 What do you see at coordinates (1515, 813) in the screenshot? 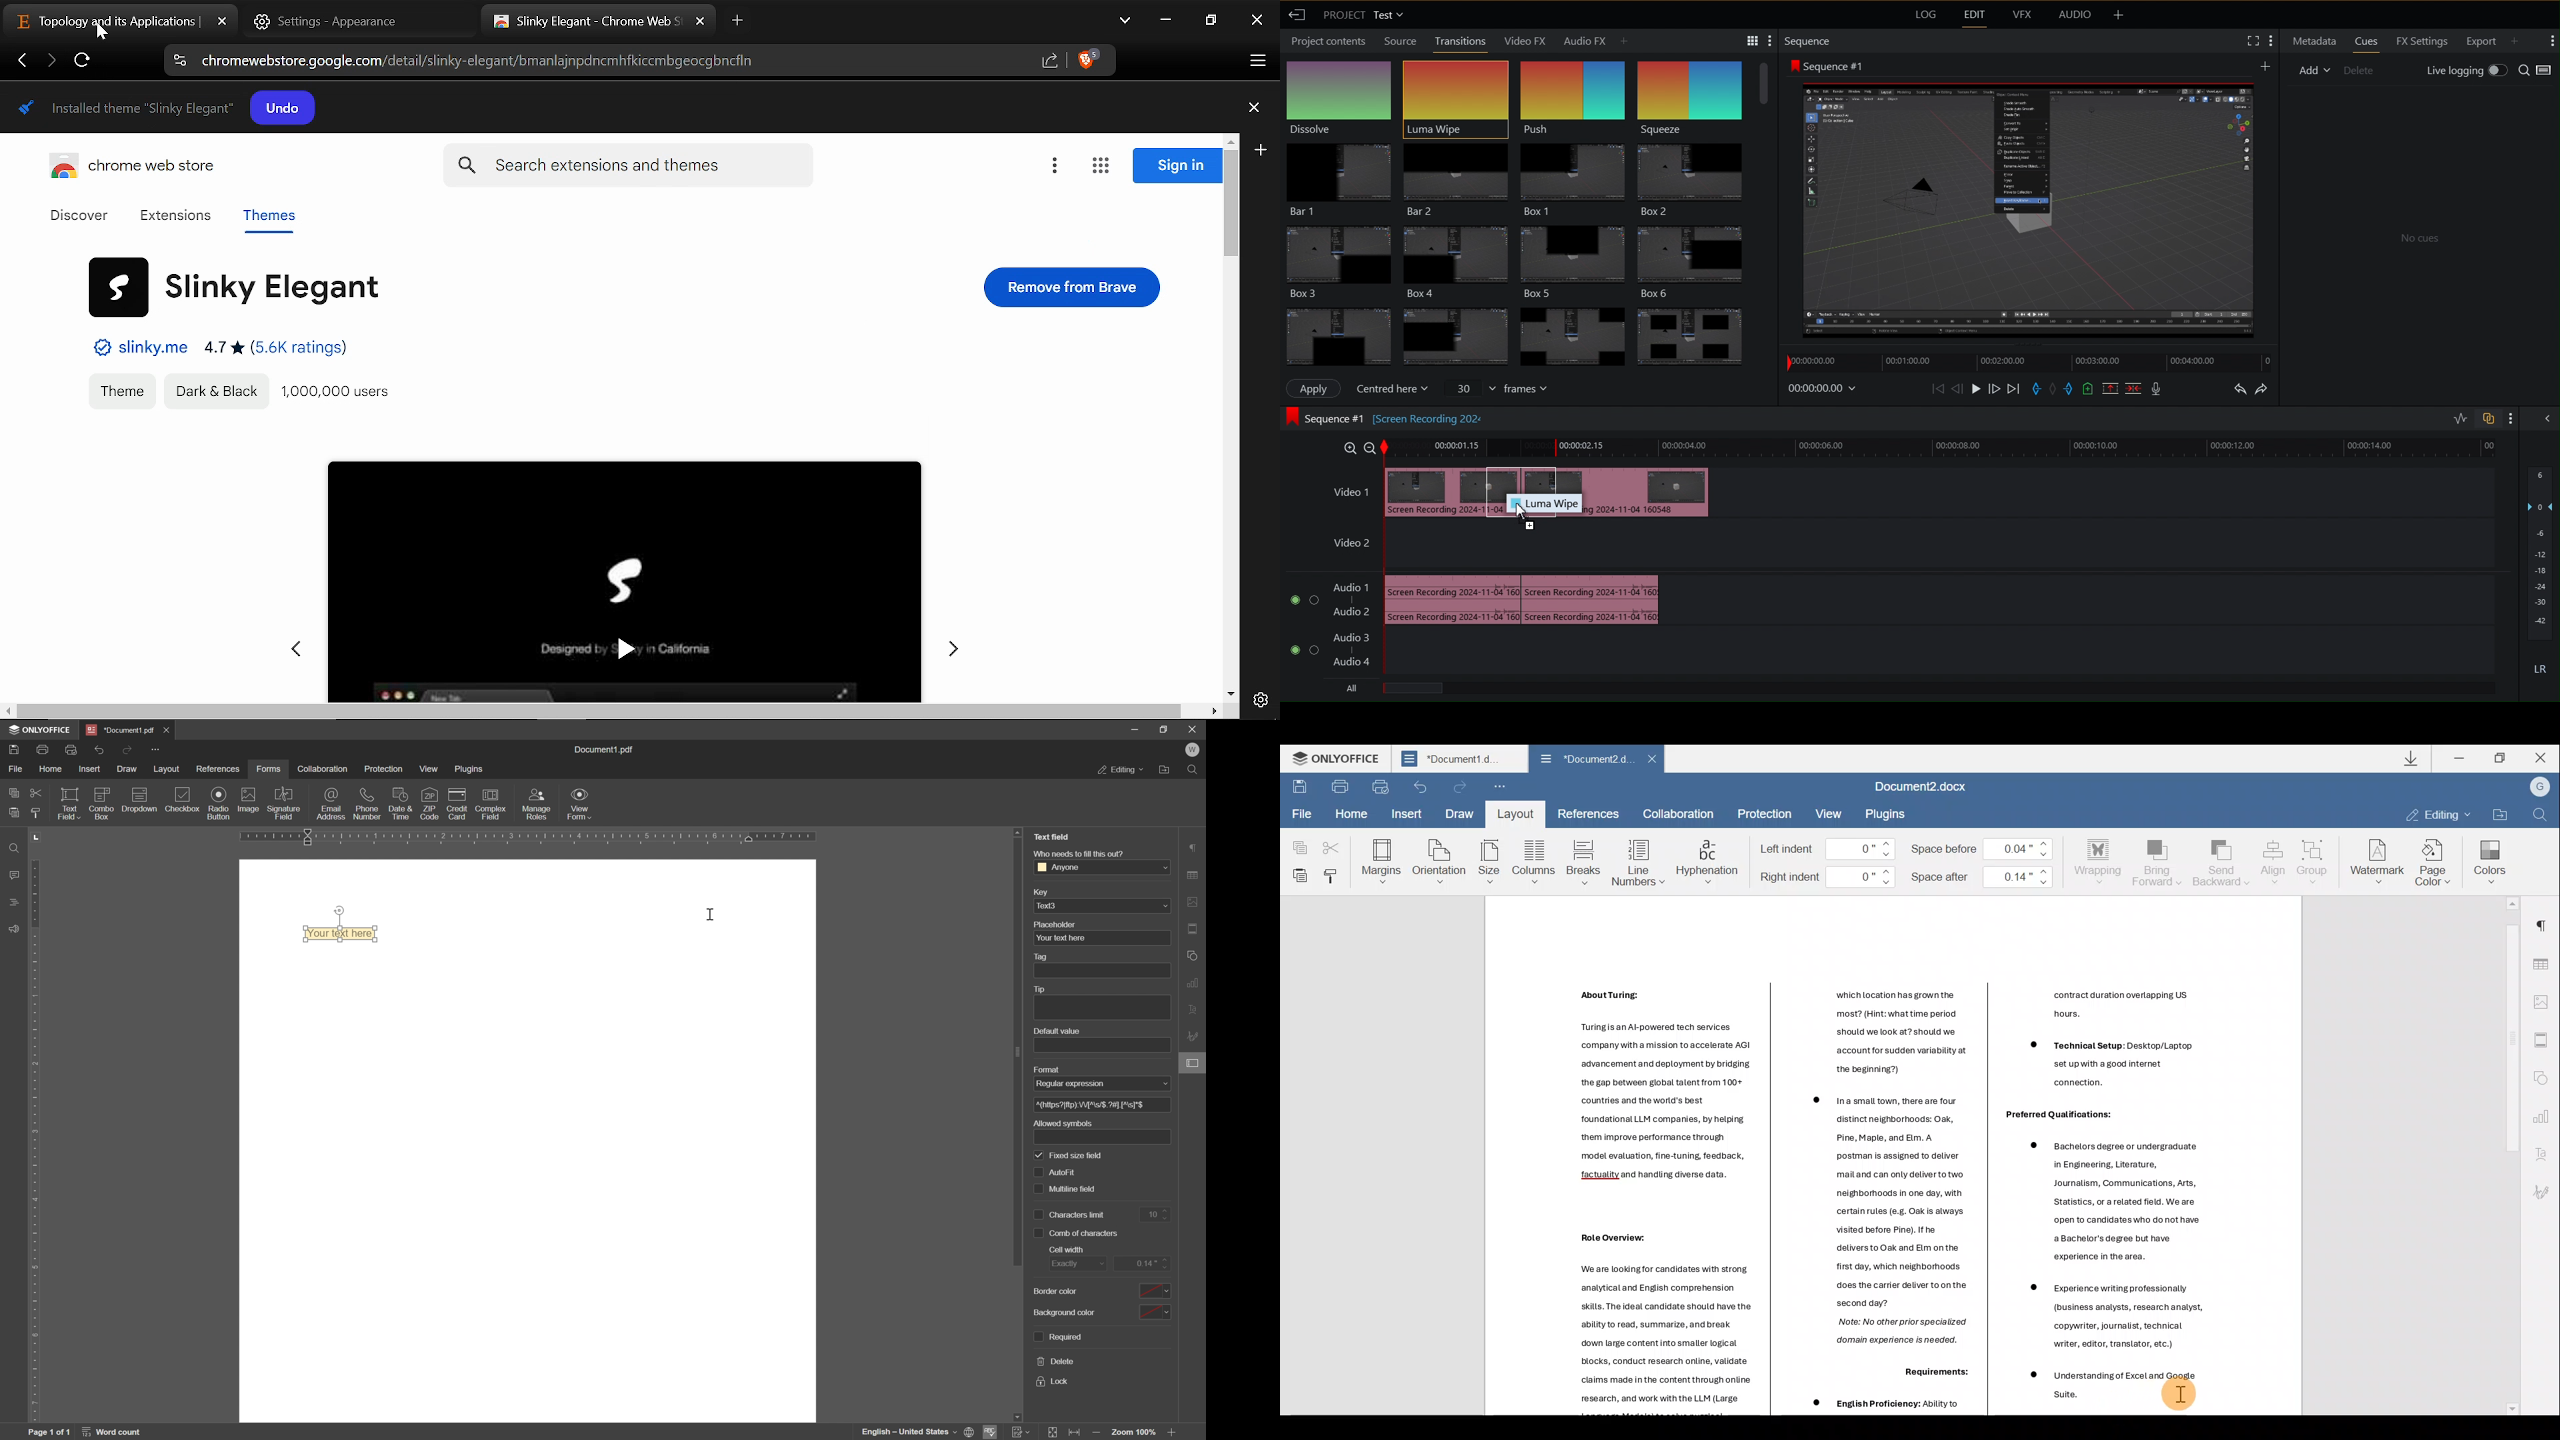
I see `Layout` at bounding box center [1515, 813].